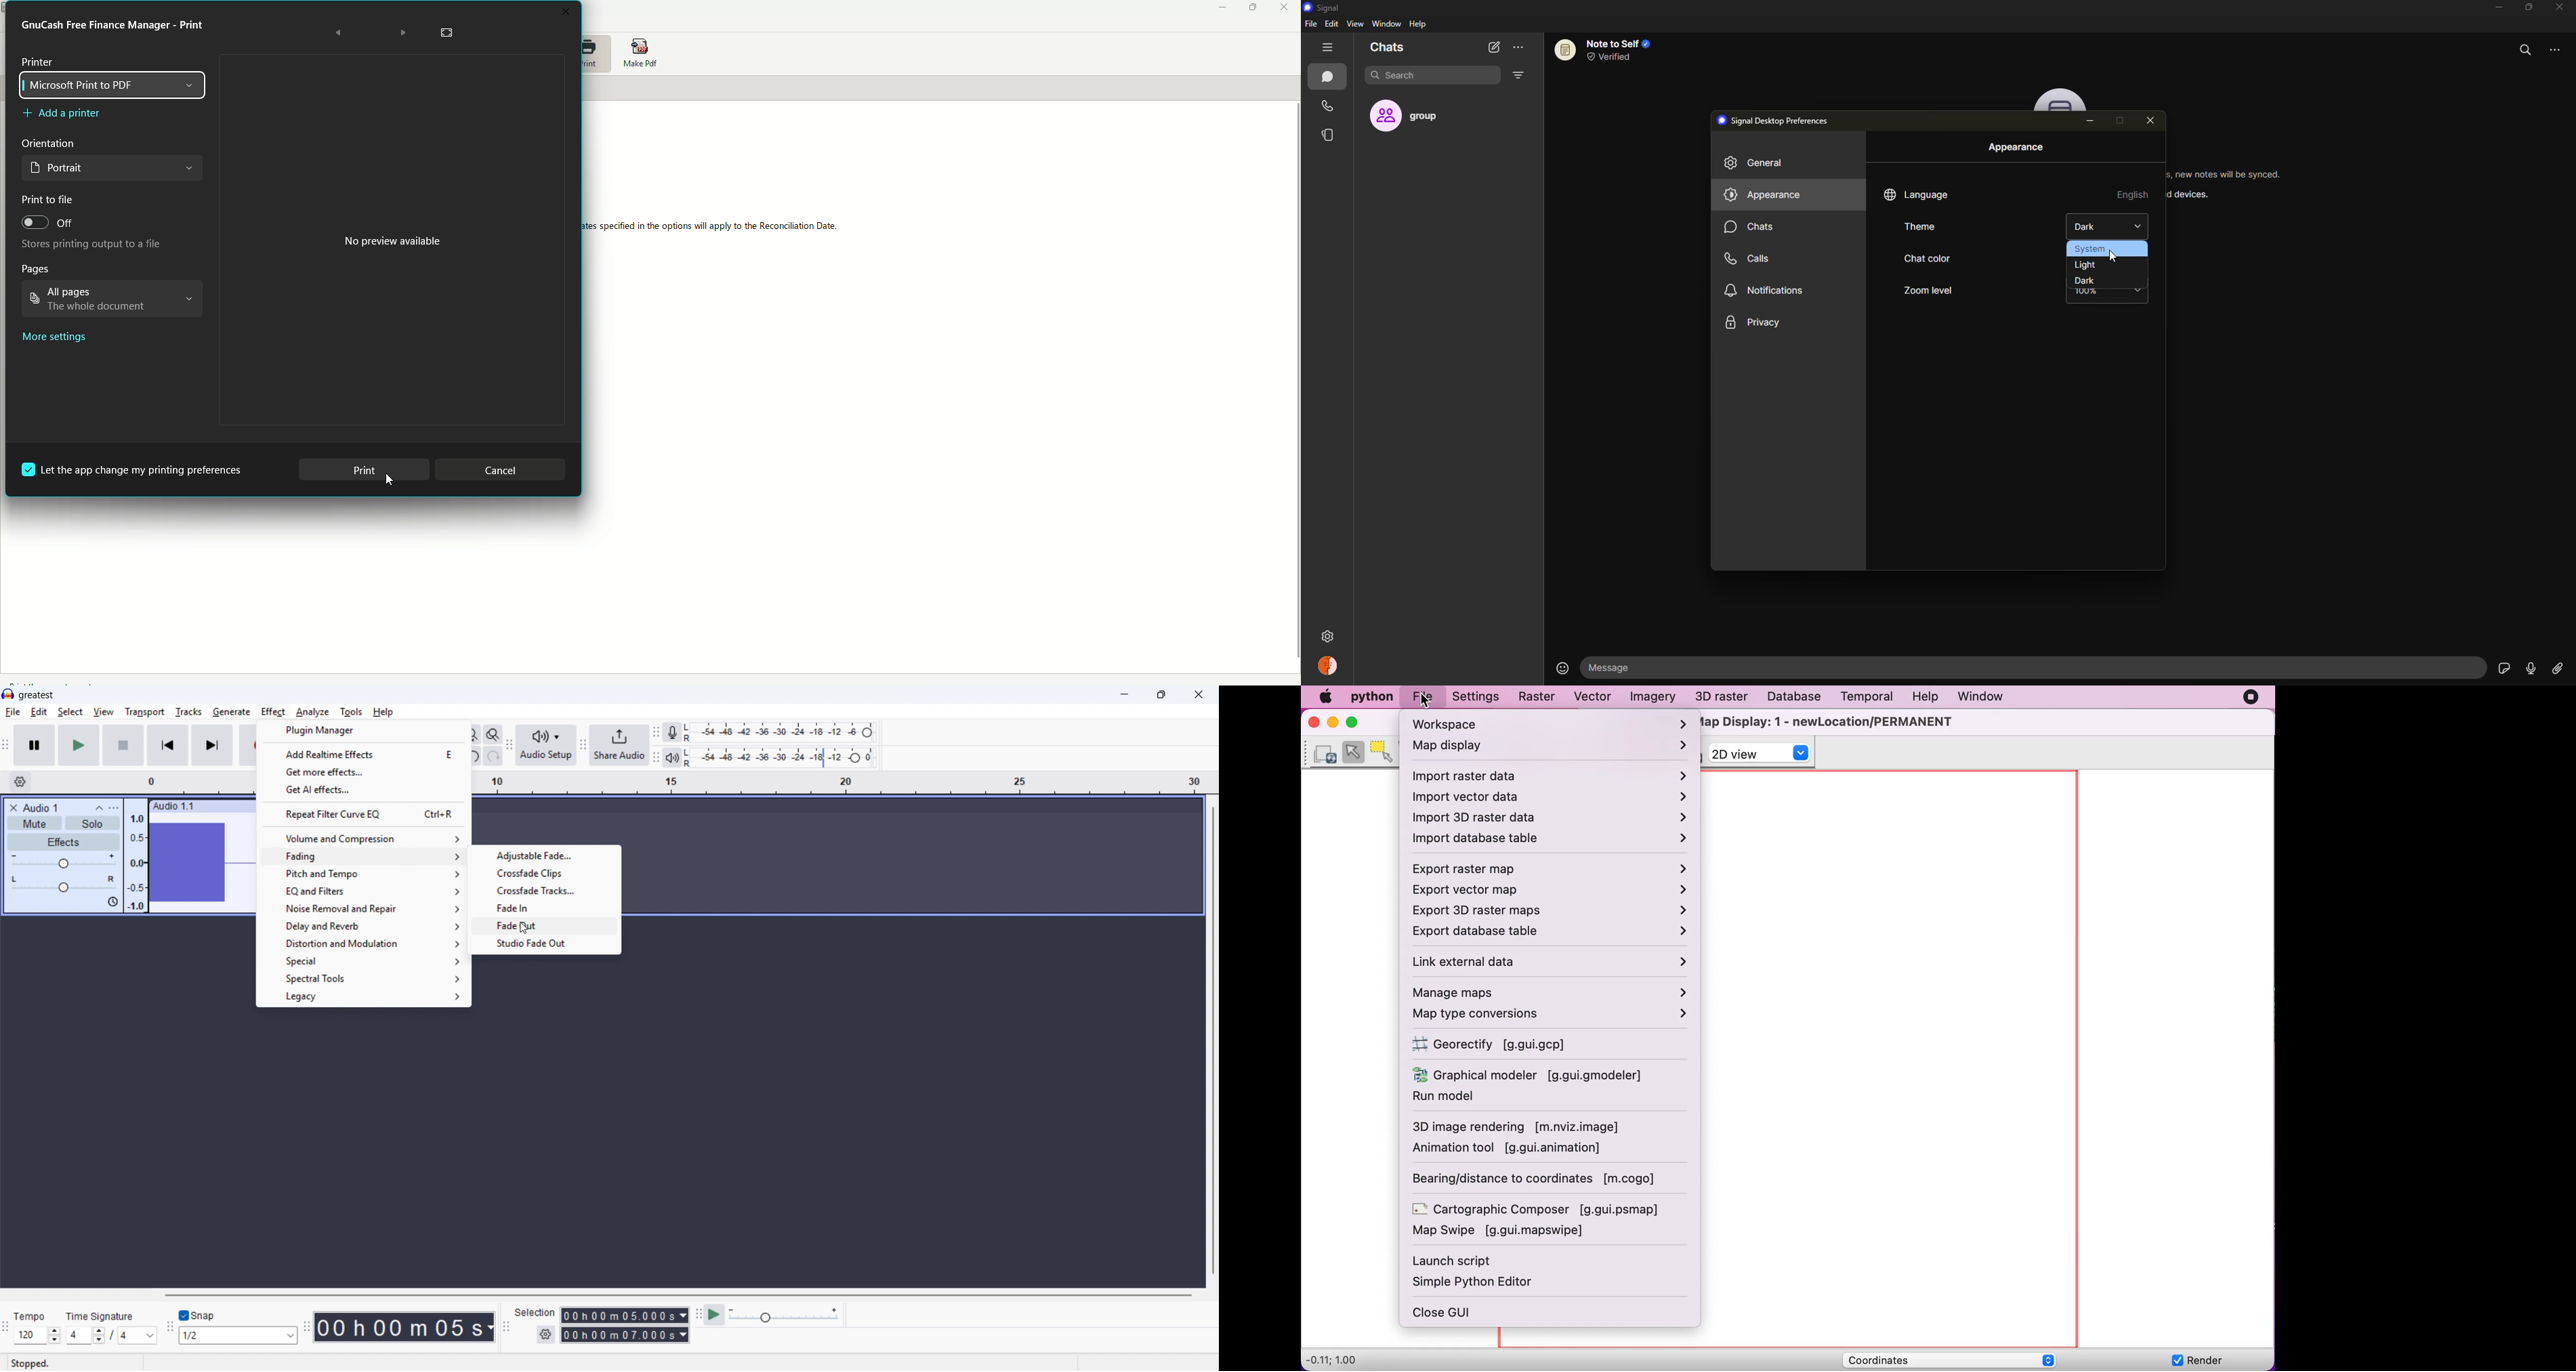  I want to click on Distortion and modulation , so click(364, 944).